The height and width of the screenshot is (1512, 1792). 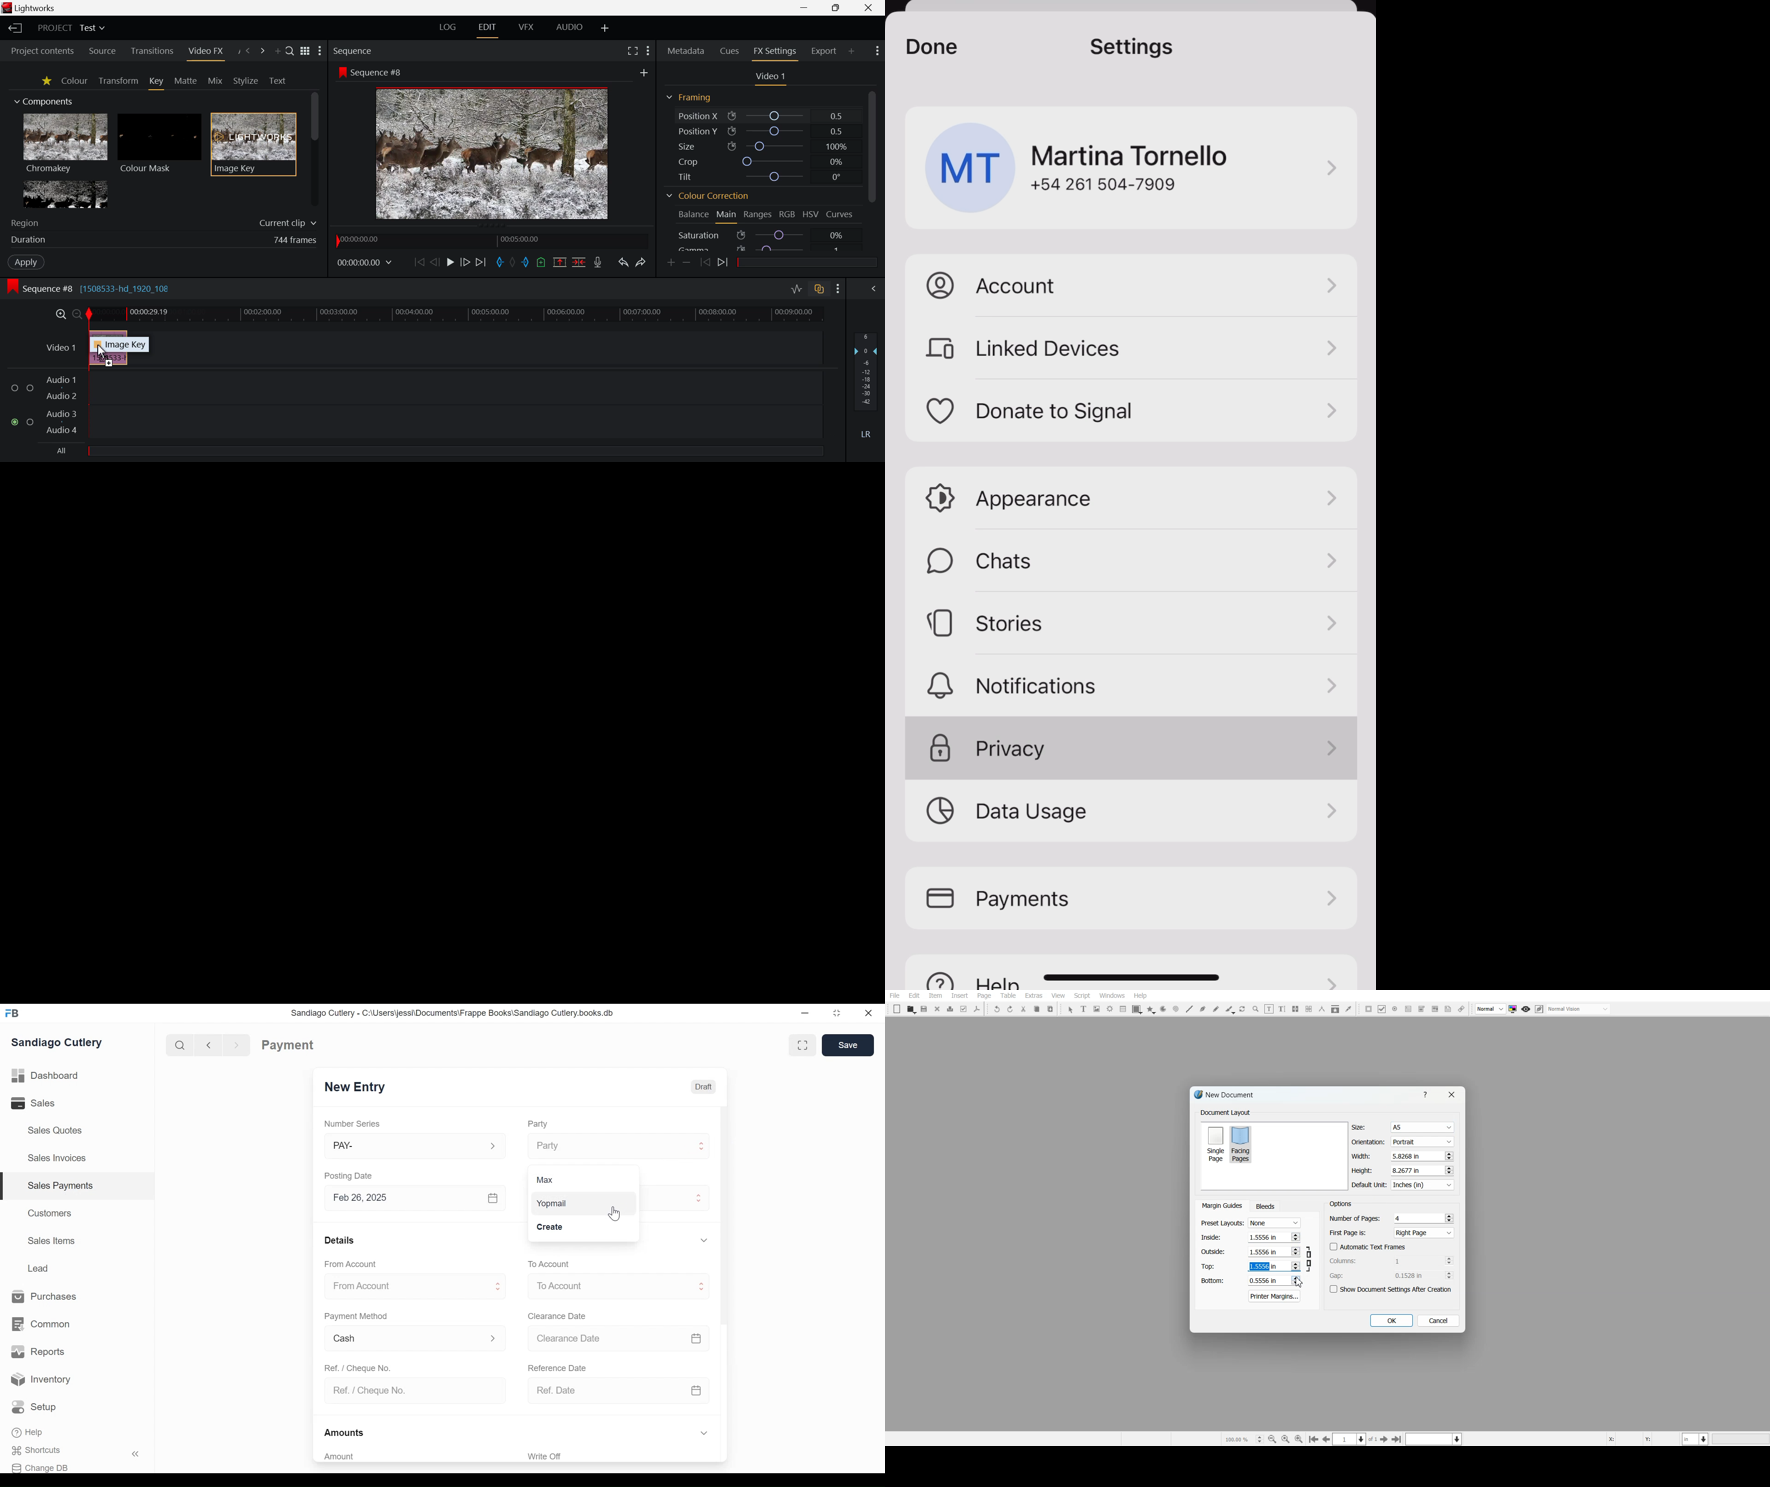 I want to click on Single Page, so click(x=1215, y=1143).